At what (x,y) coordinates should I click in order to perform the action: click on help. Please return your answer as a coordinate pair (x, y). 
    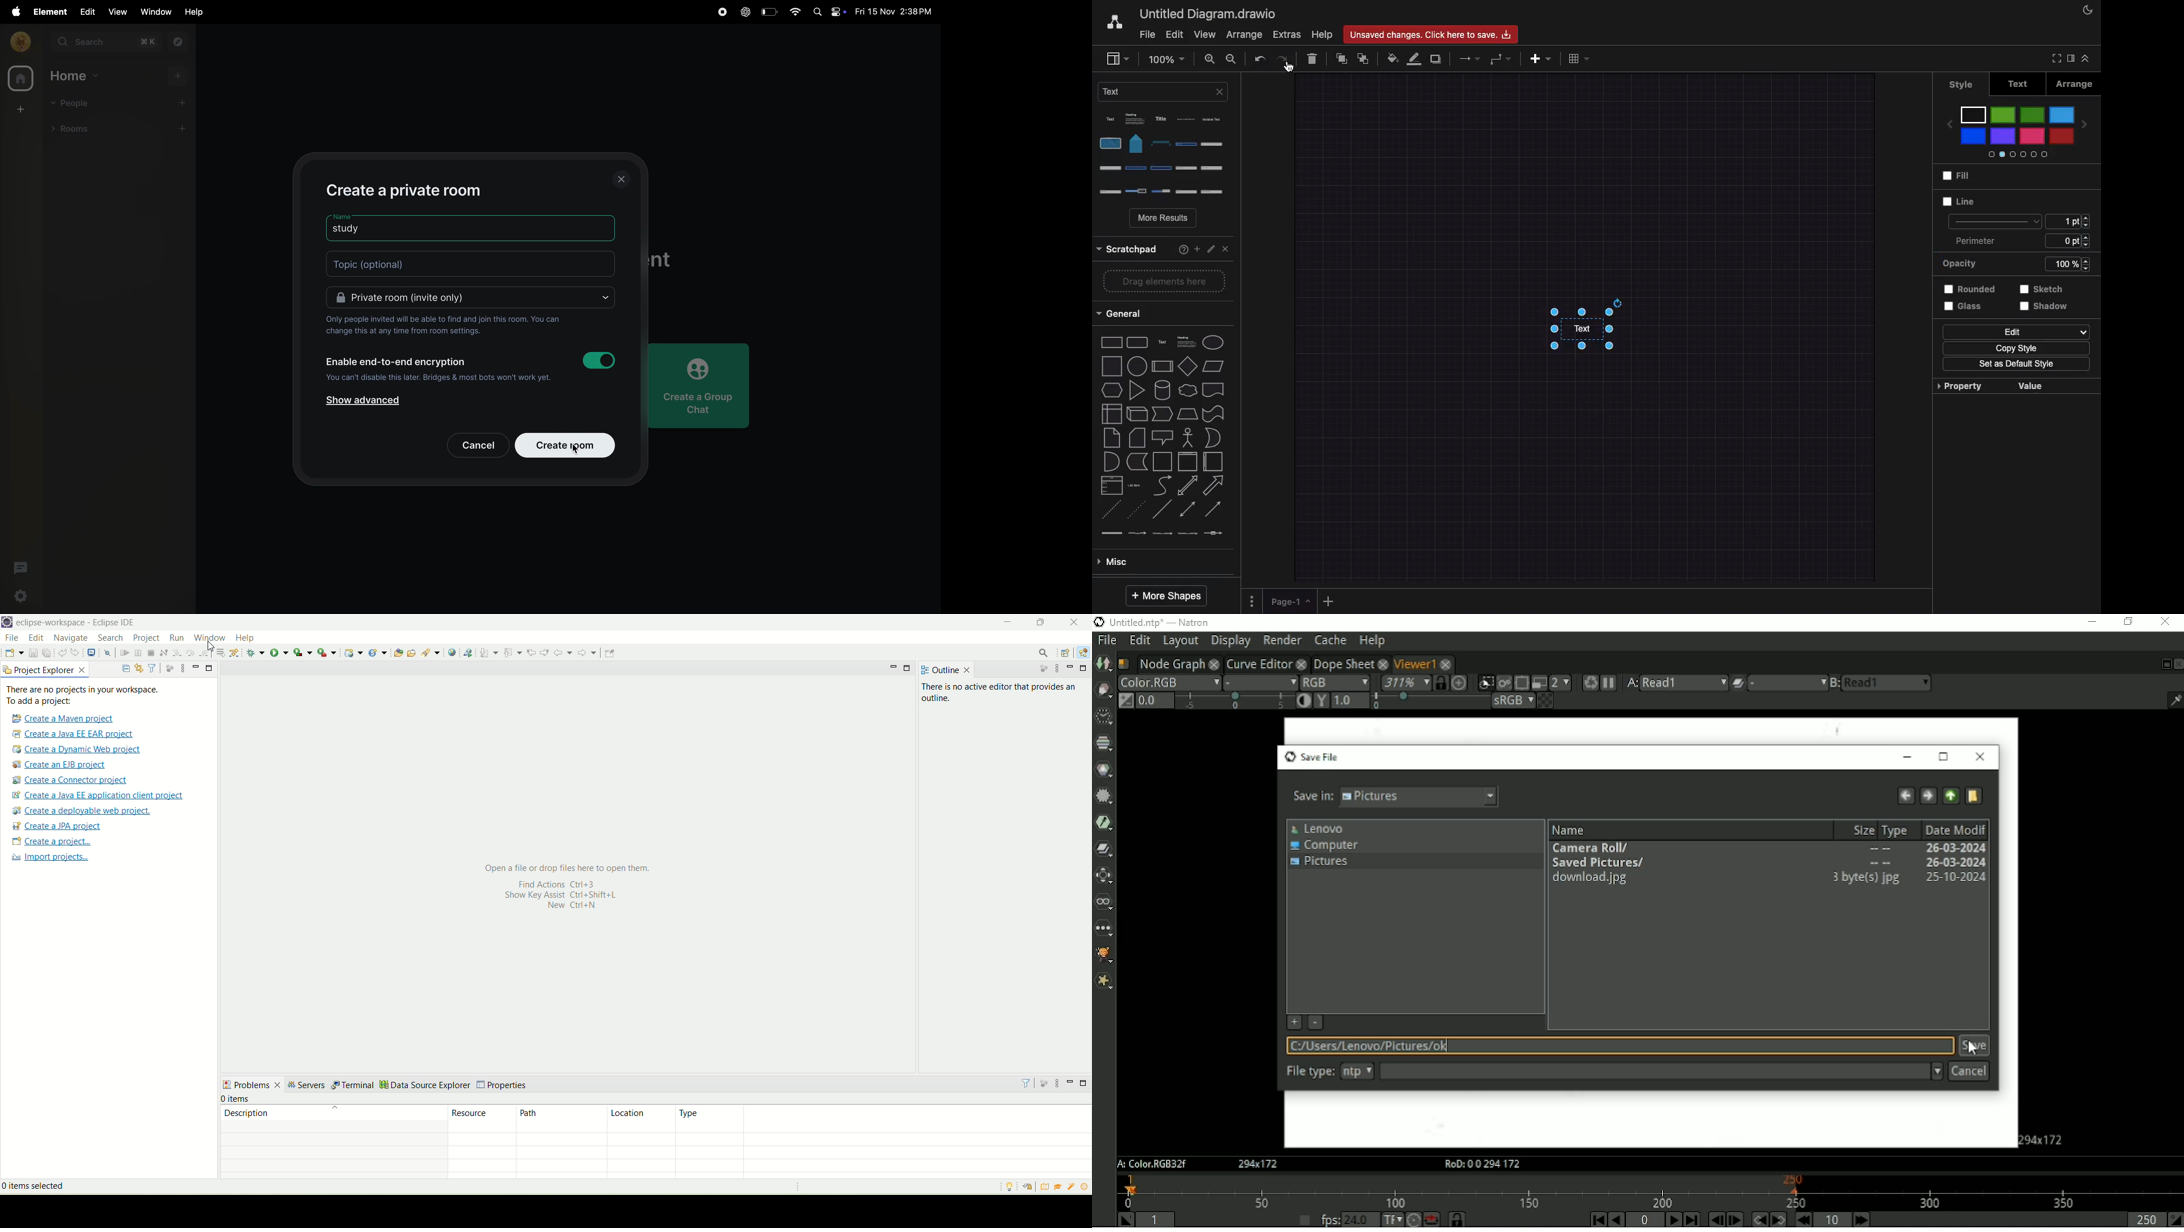
    Looking at the image, I should click on (195, 12).